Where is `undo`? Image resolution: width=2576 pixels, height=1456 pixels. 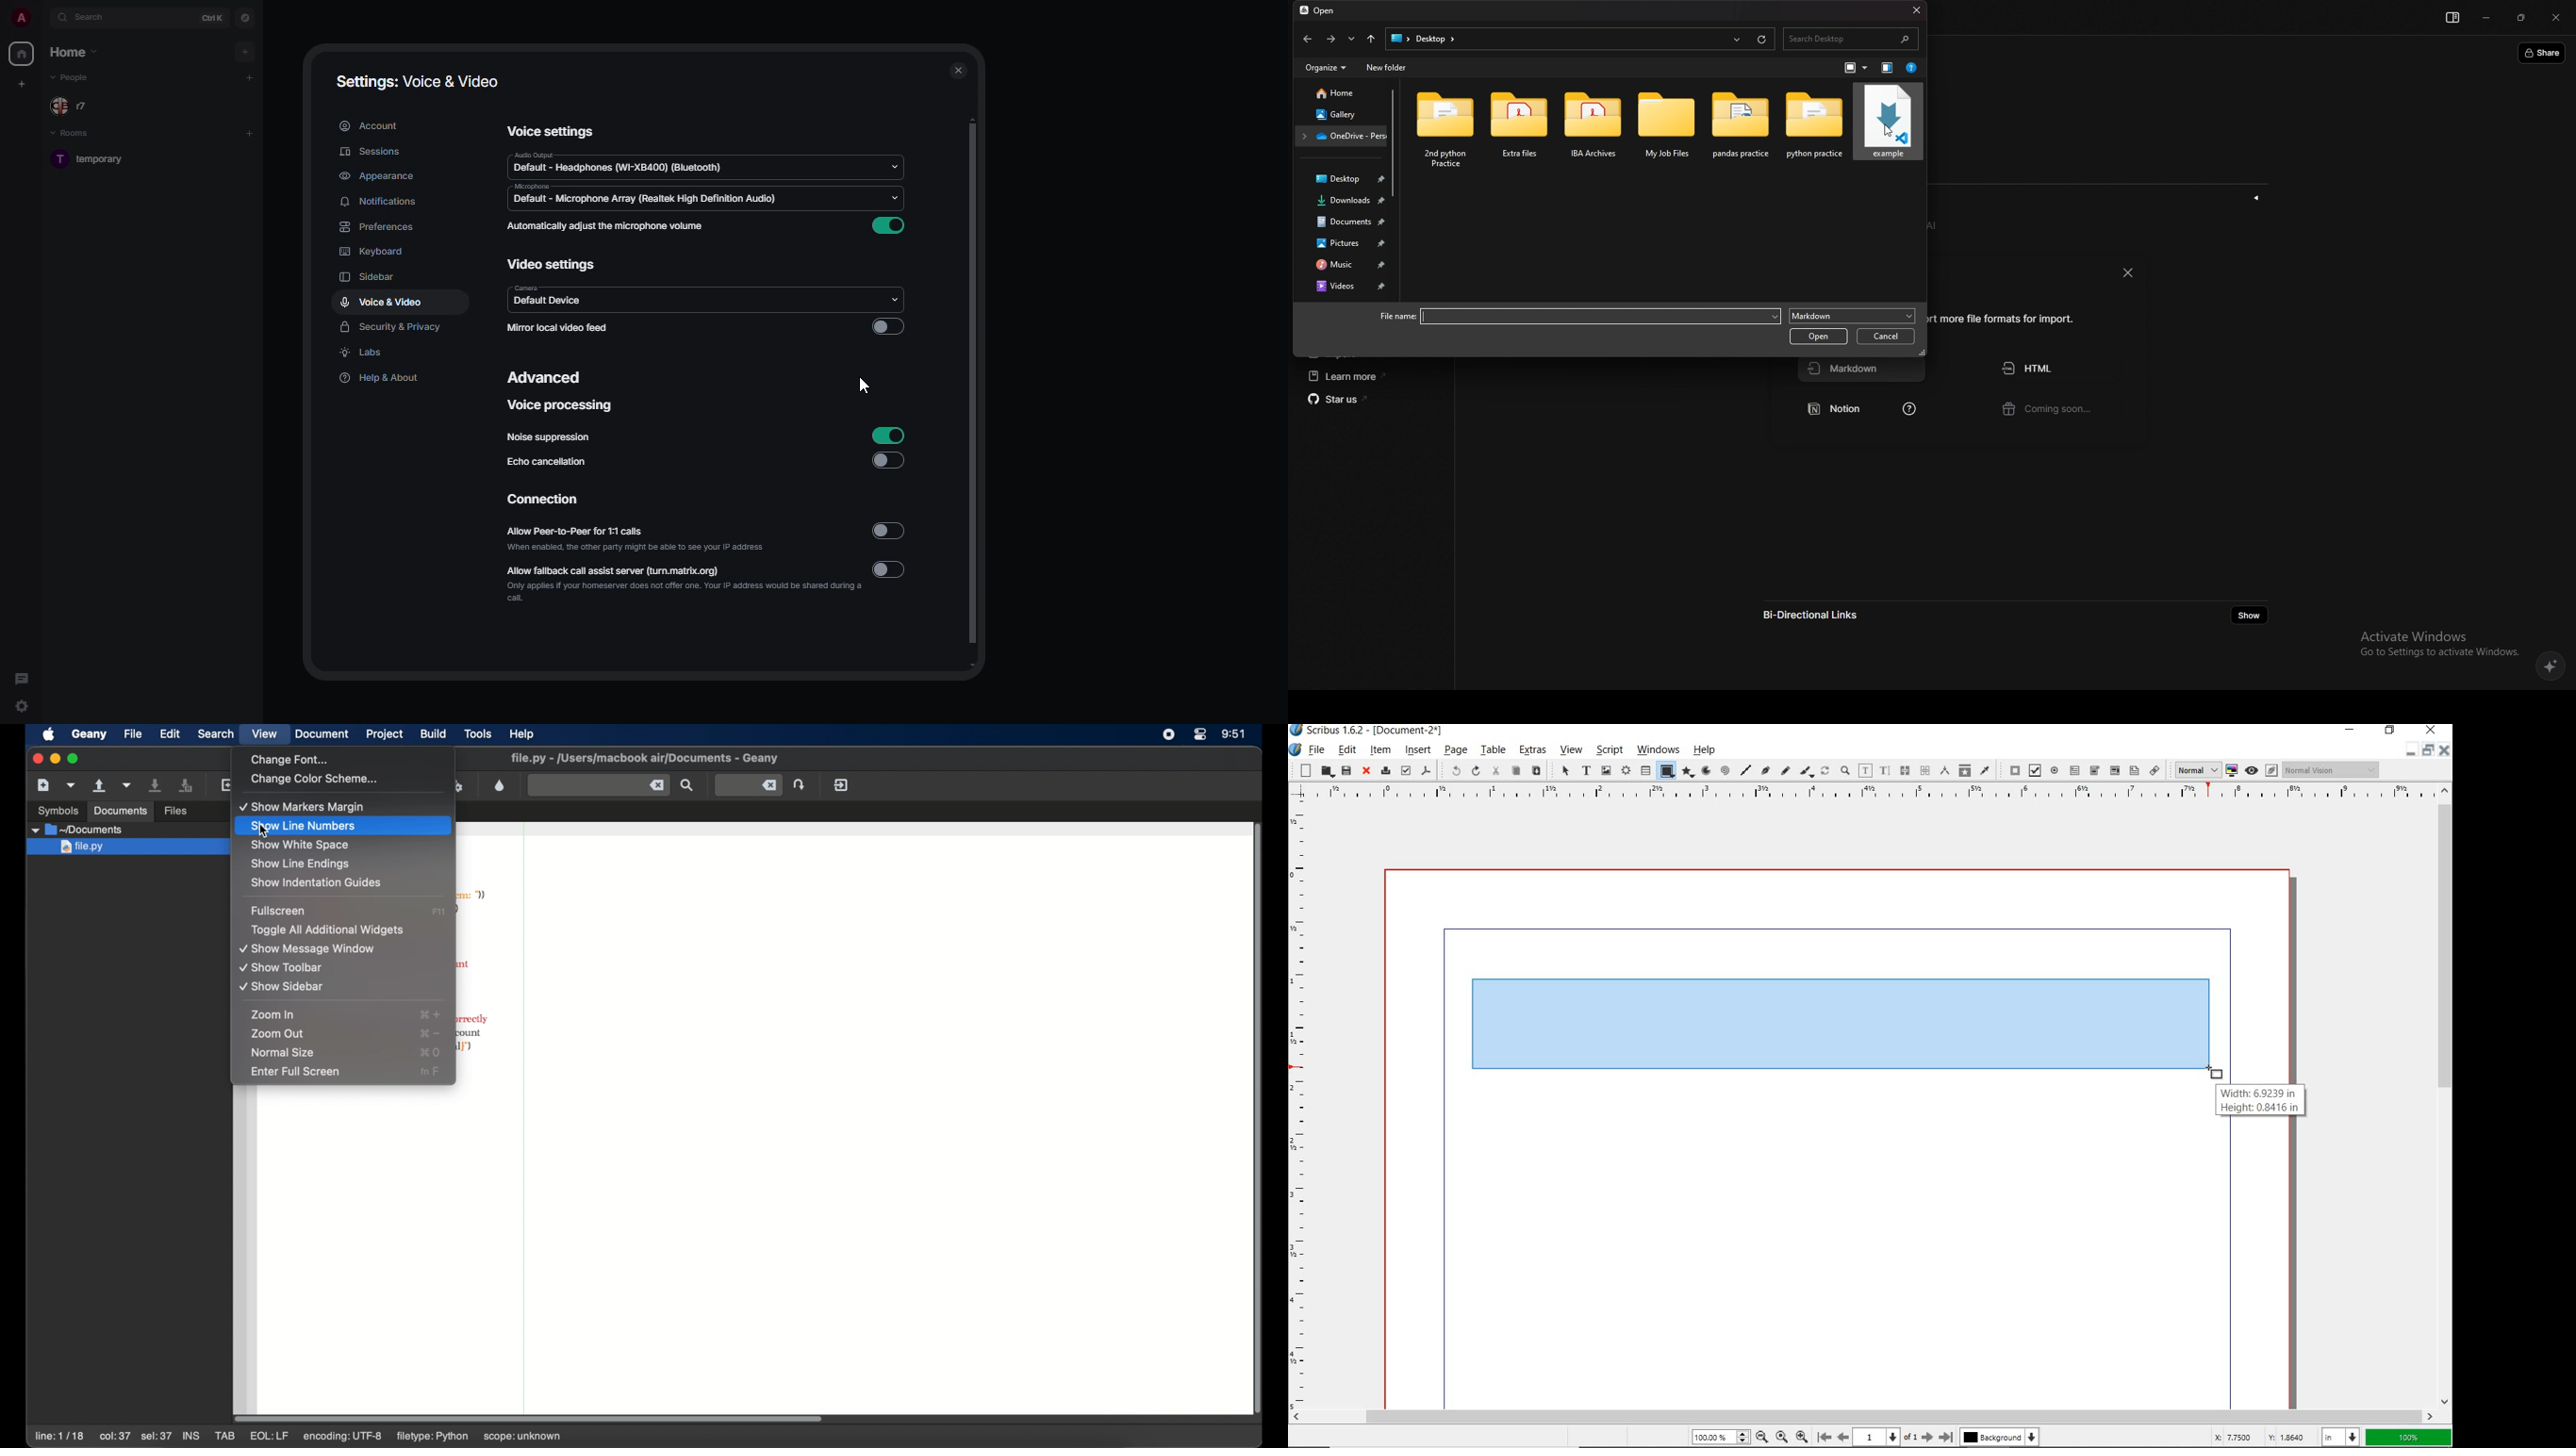
undo is located at coordinates (1452, 771).